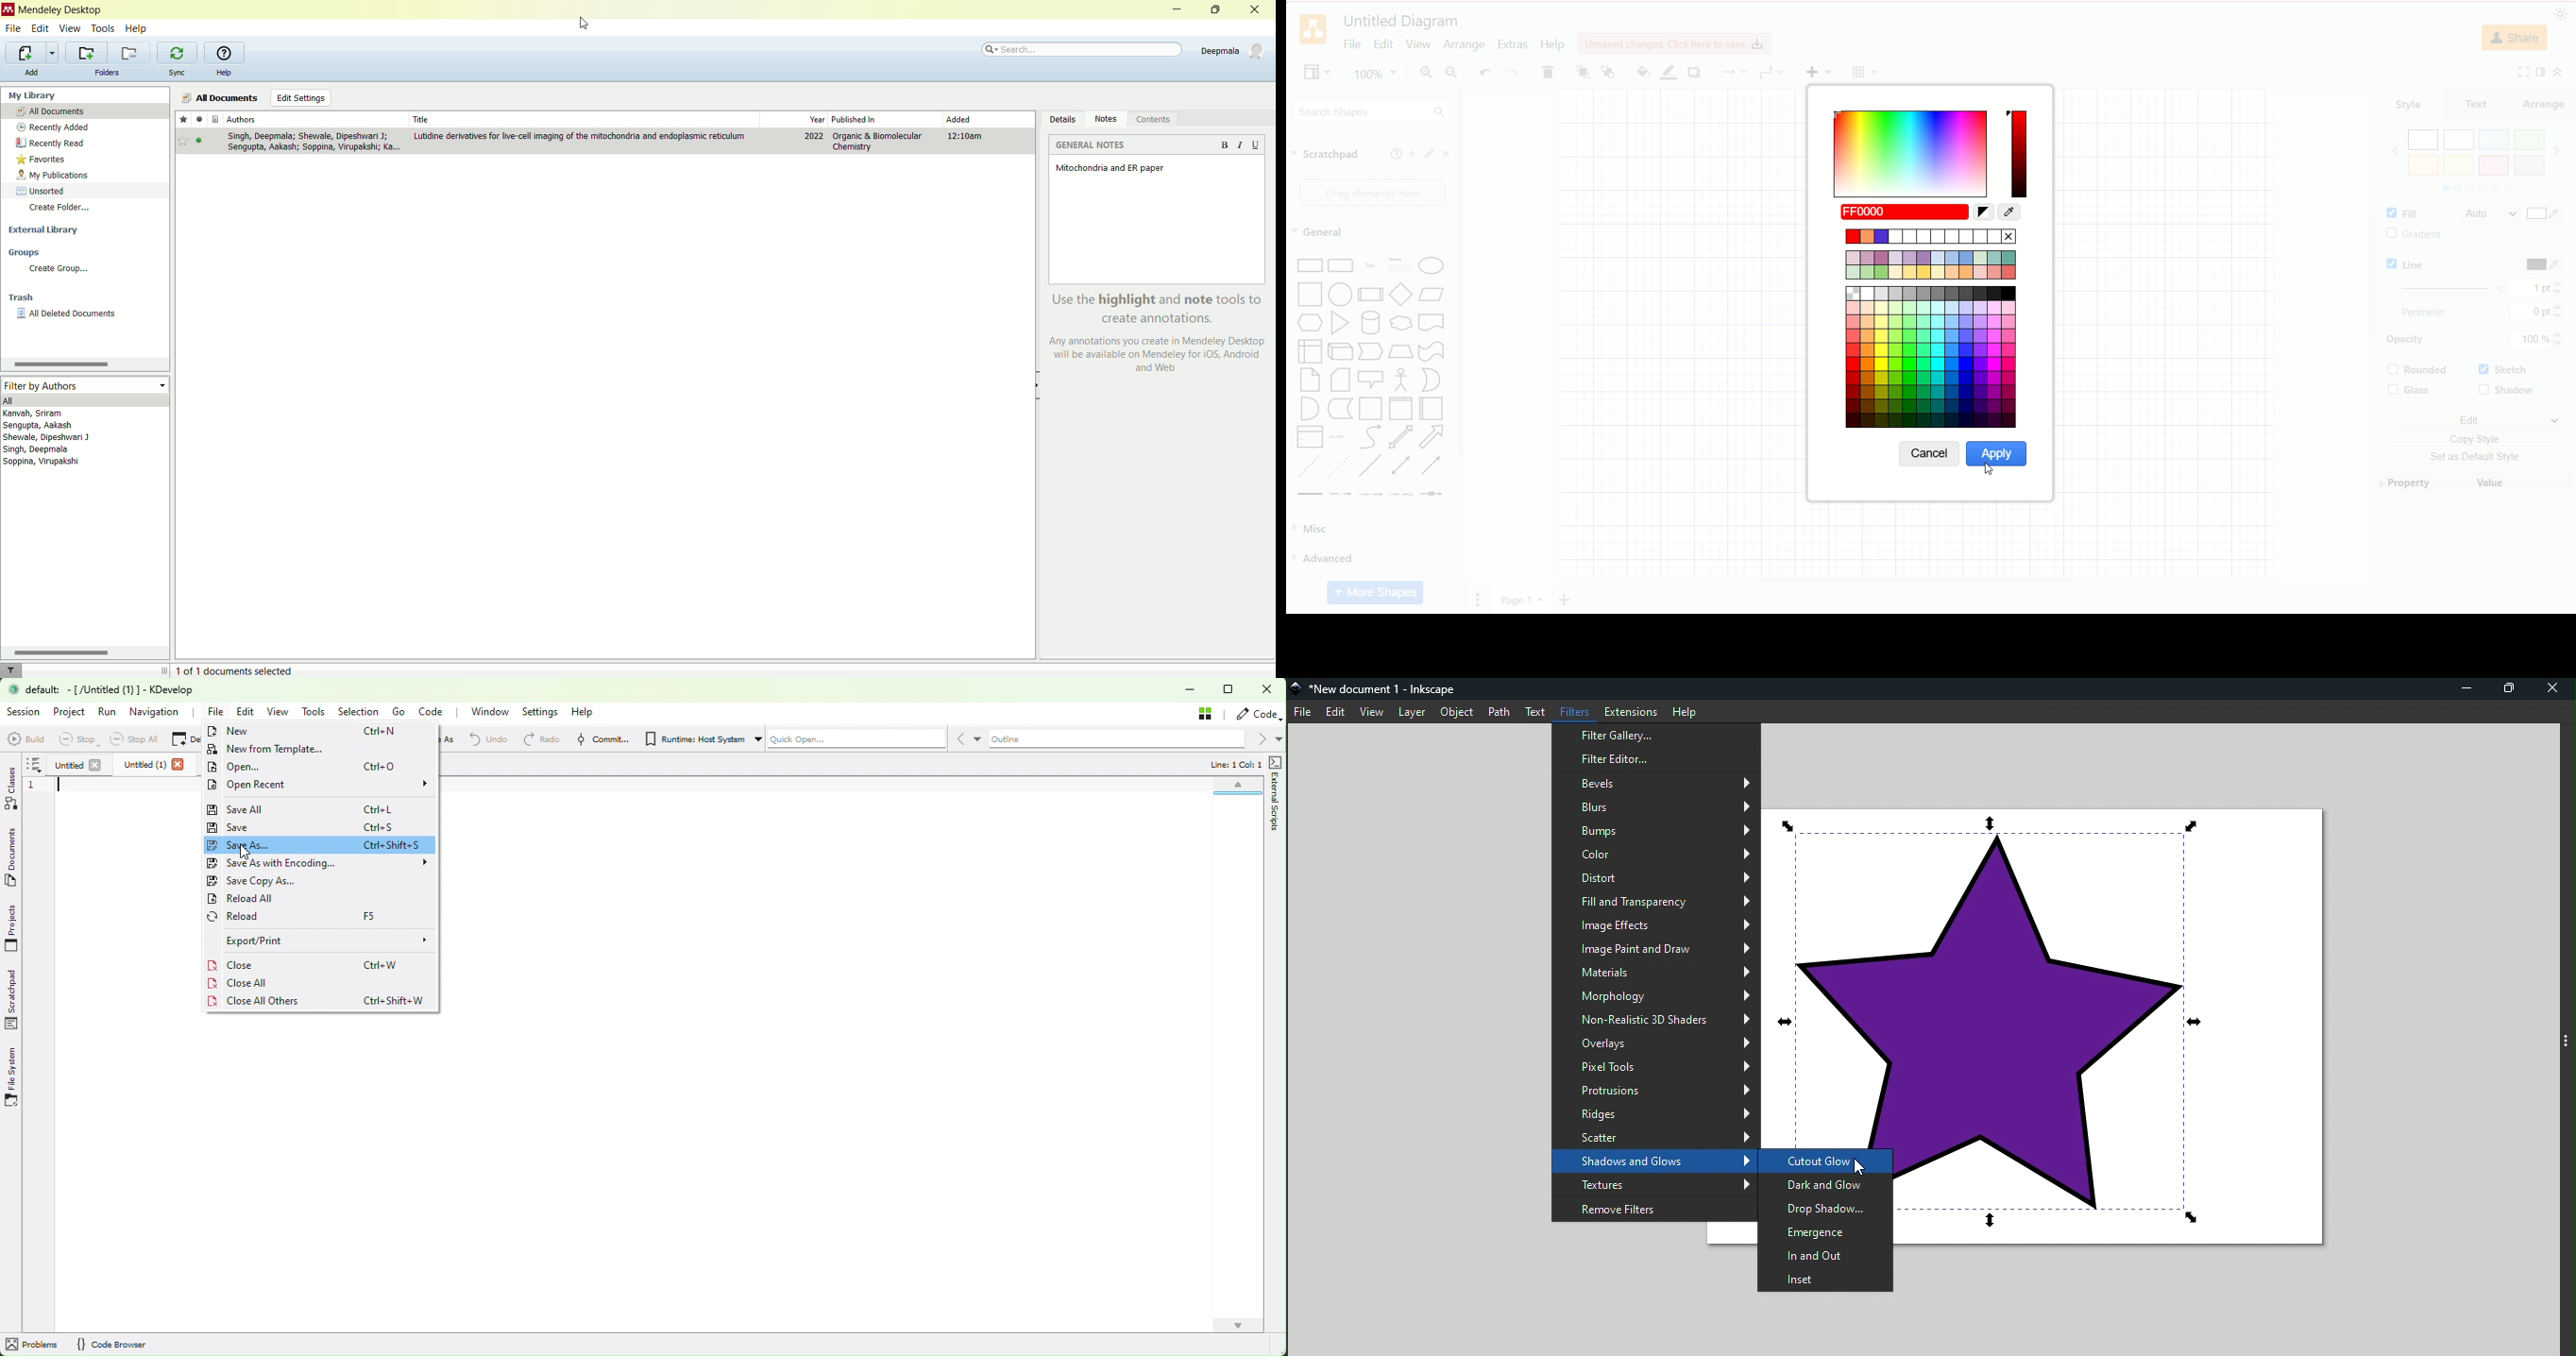 The width and height of the screenshot is (2576, 1372). What do you see at coordinates (1179, 9) in the screenshot?
I see `minimize` at bounding box center [1179, 9].